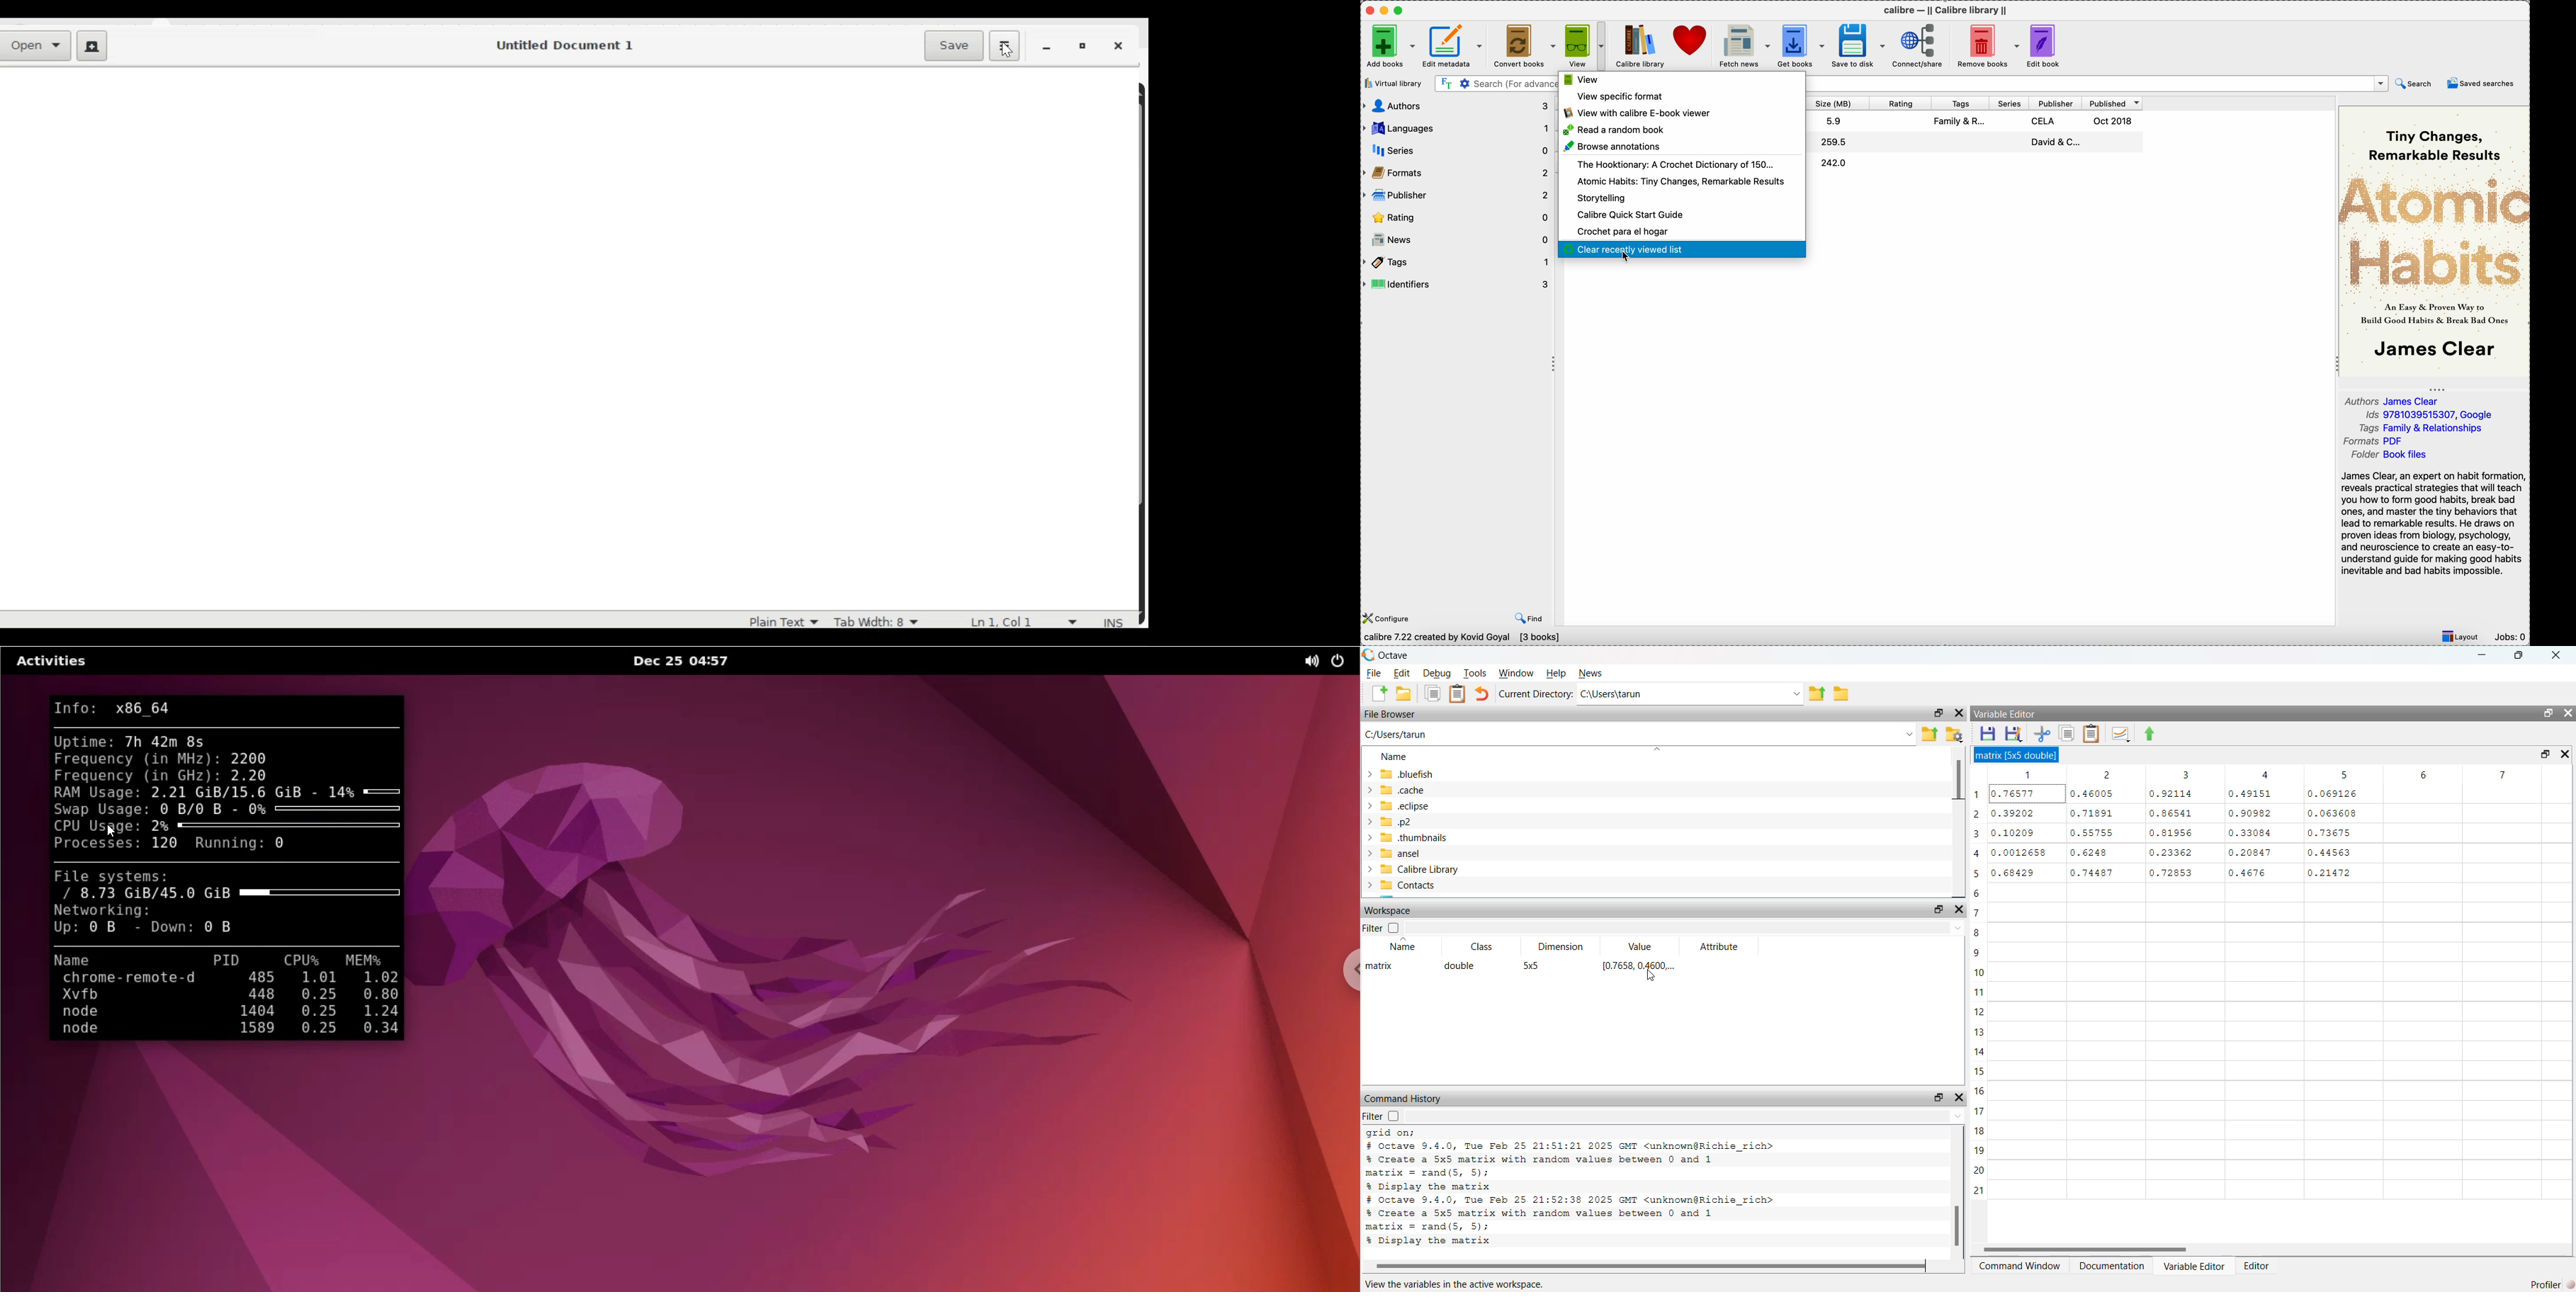  What do you see at coordinates (2509, 638) in the screenshot?
I see `Jobs: 0` at bounding box center [2509, 638].